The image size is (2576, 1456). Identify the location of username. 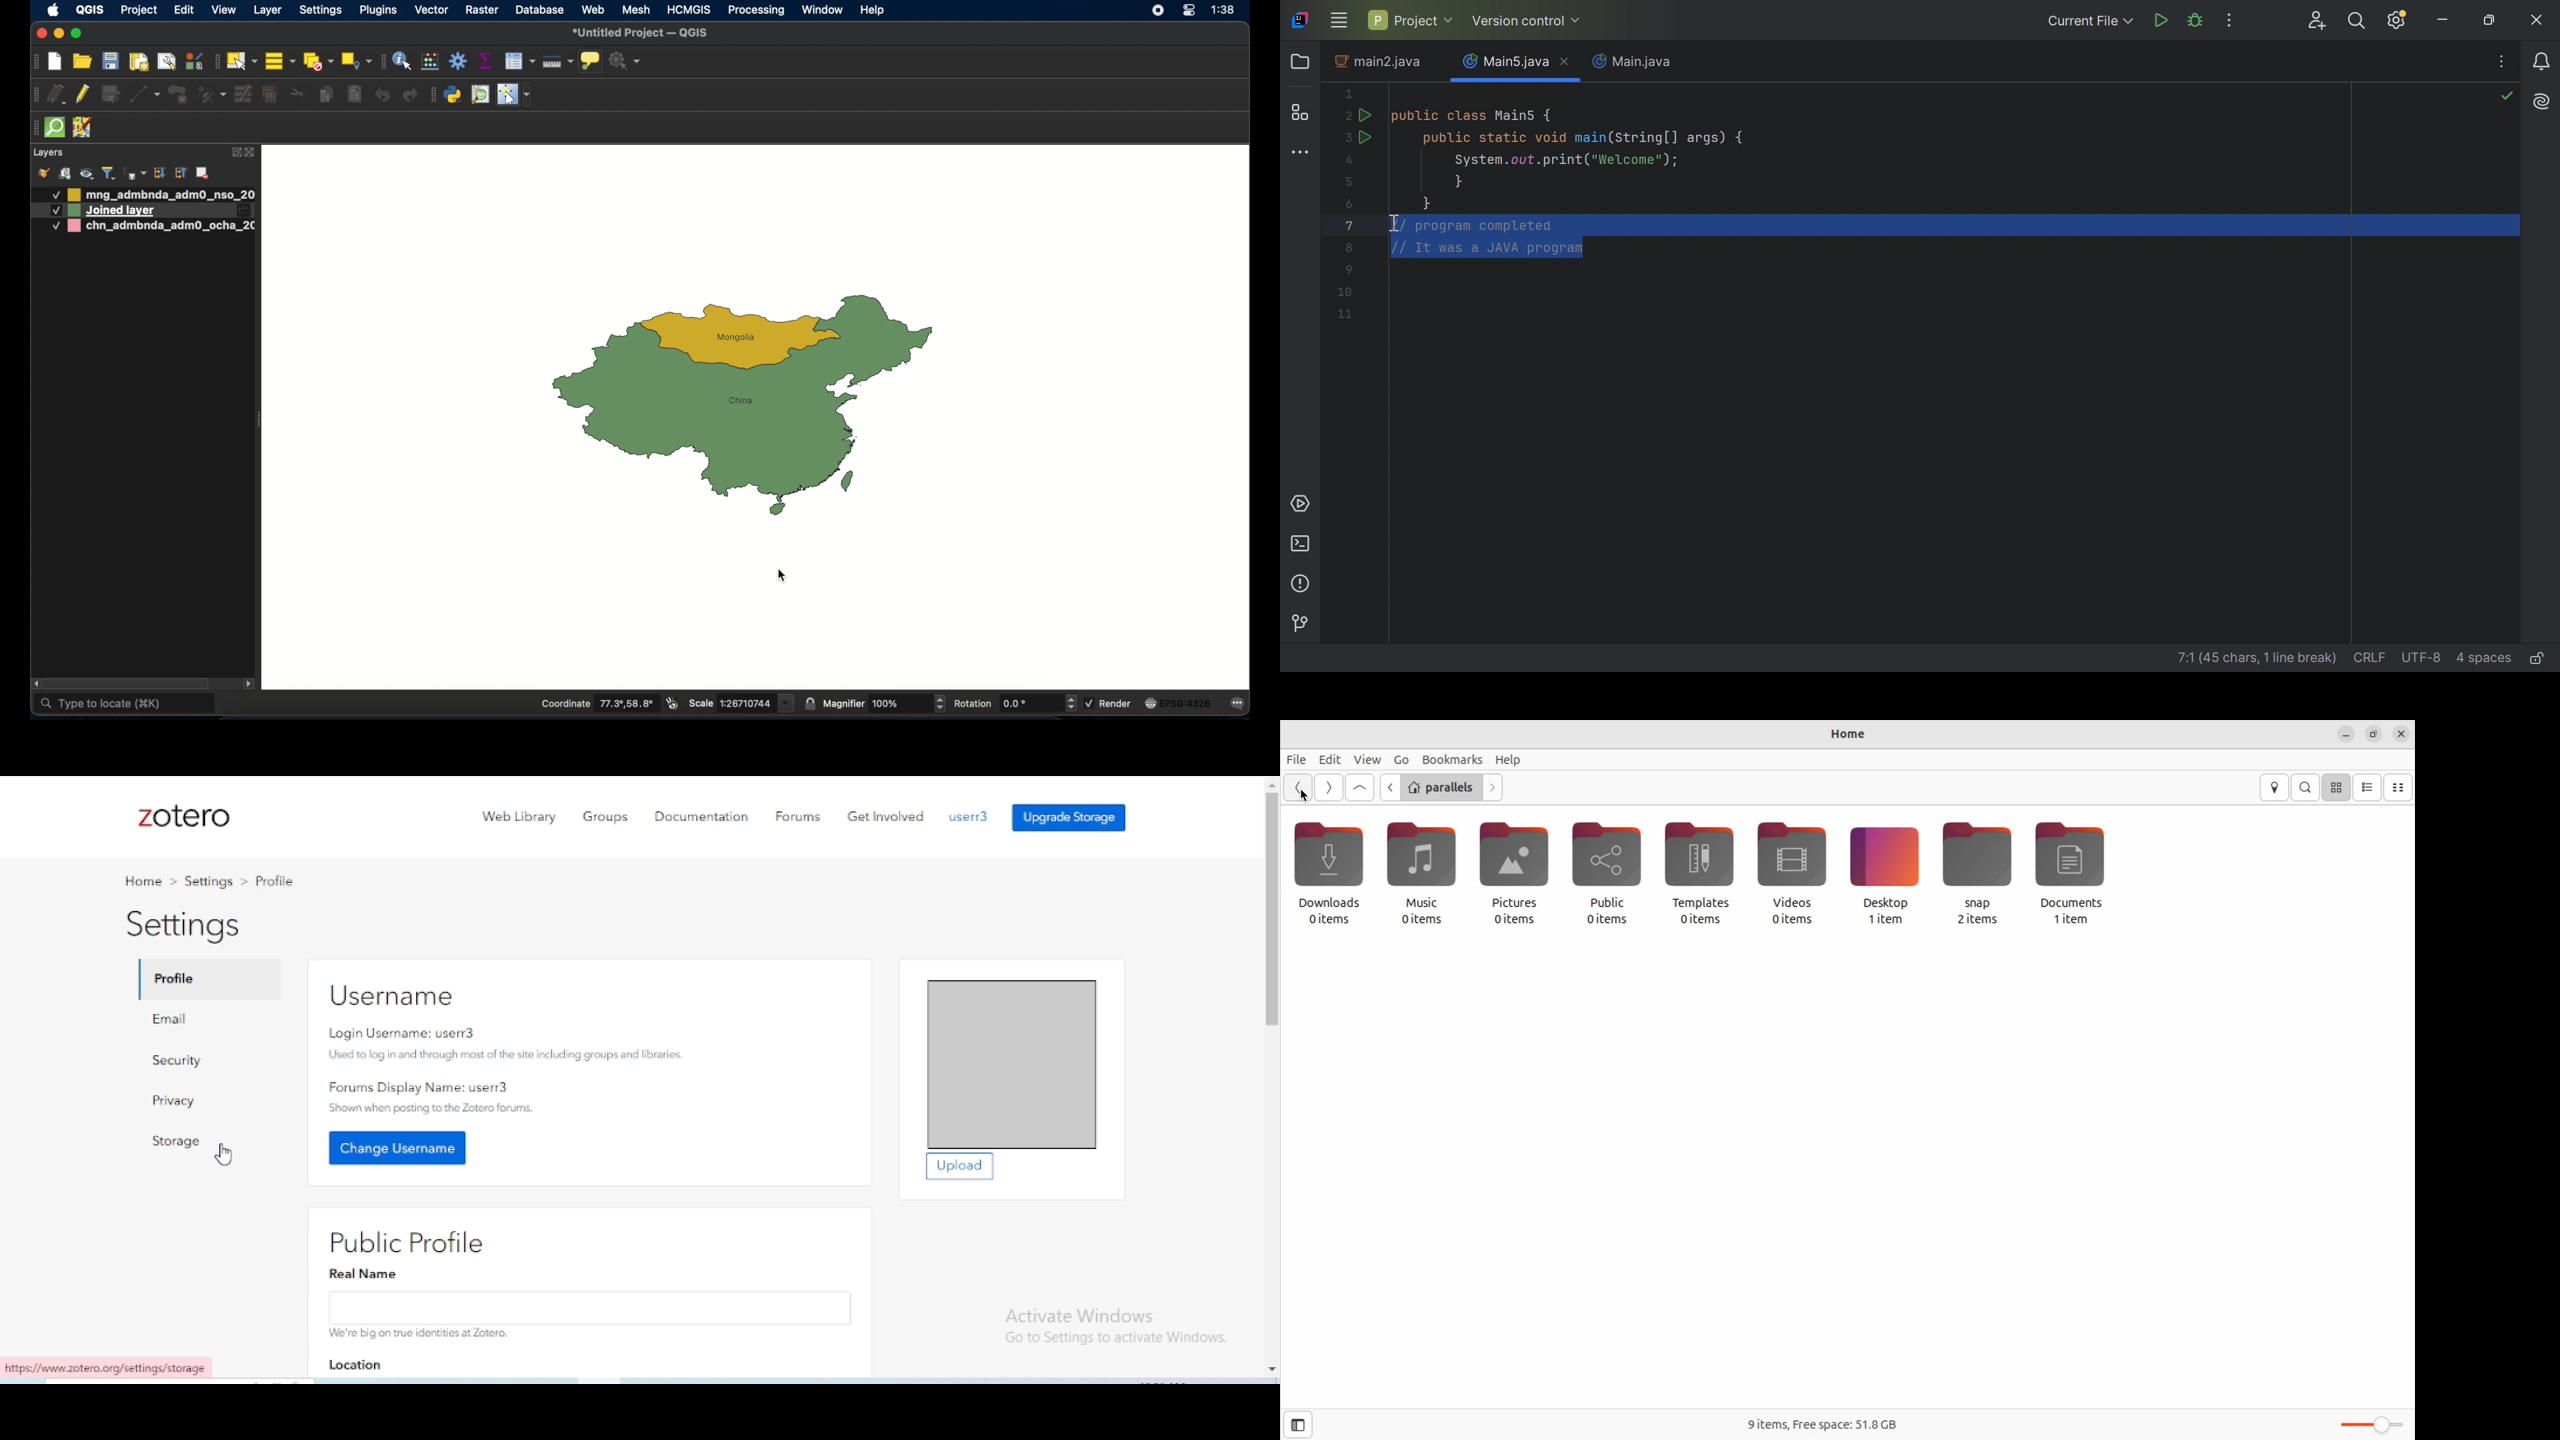
(396, 996).